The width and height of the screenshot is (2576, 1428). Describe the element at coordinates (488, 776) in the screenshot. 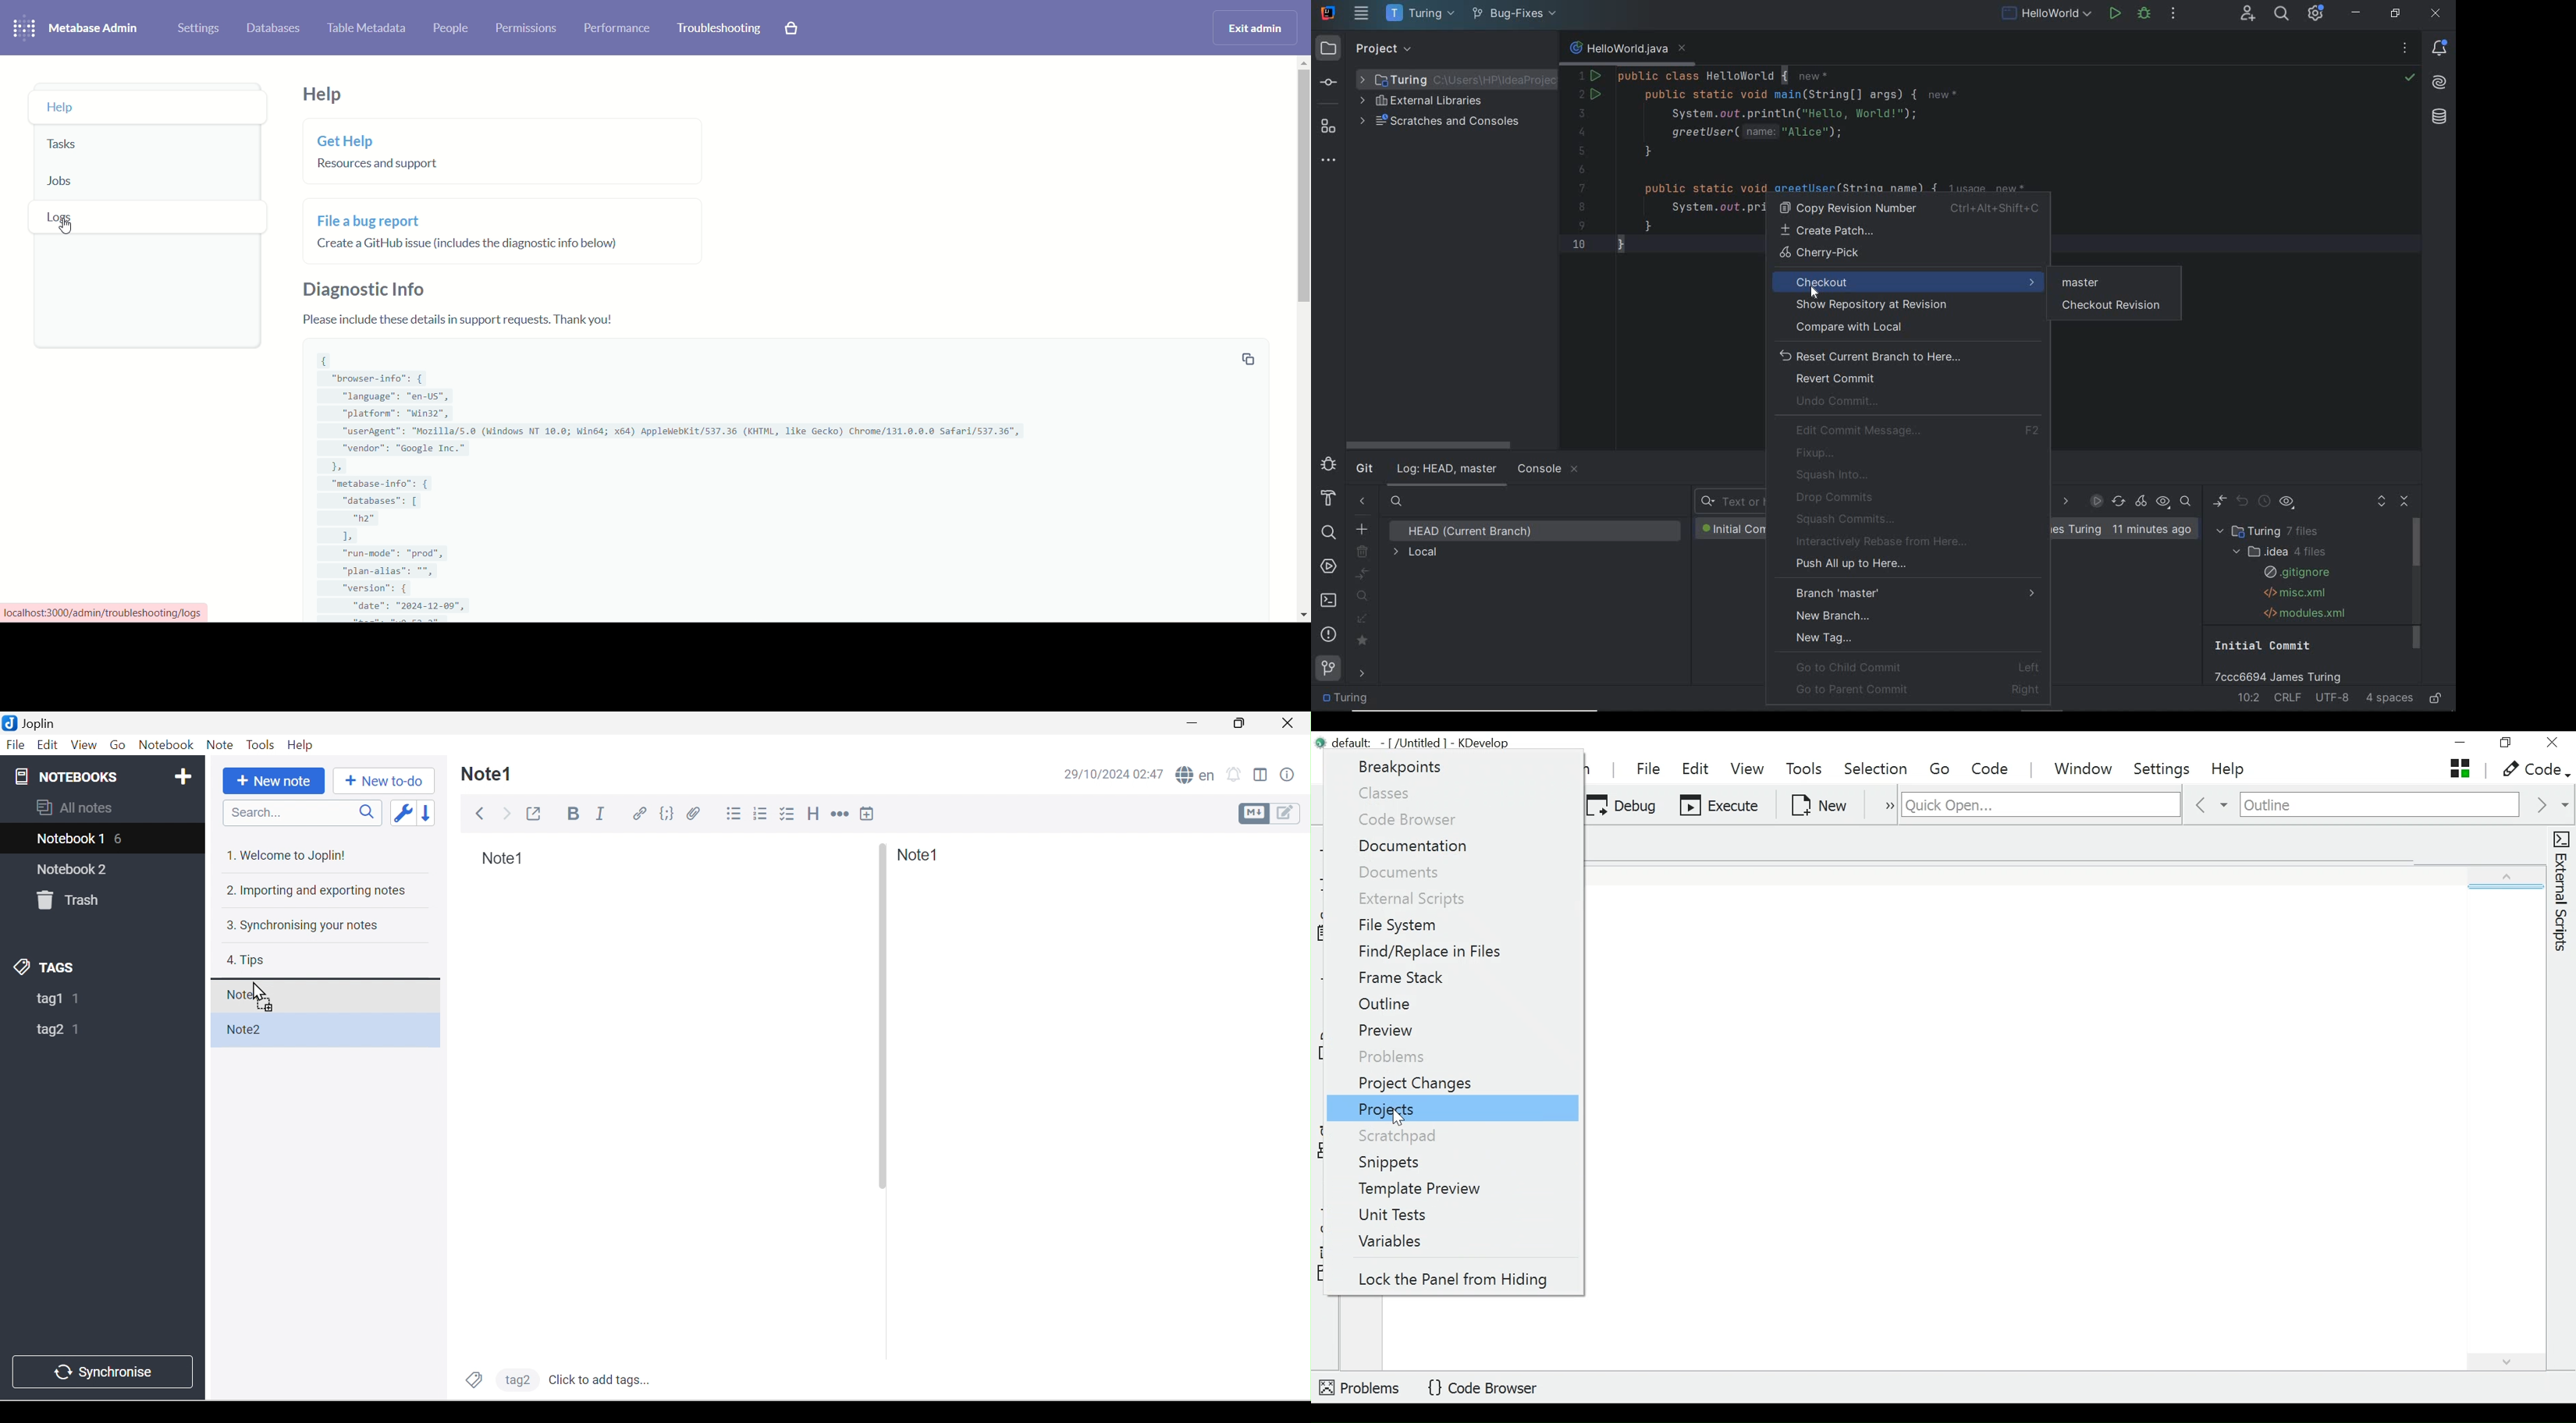

I see `Note1` at that location.